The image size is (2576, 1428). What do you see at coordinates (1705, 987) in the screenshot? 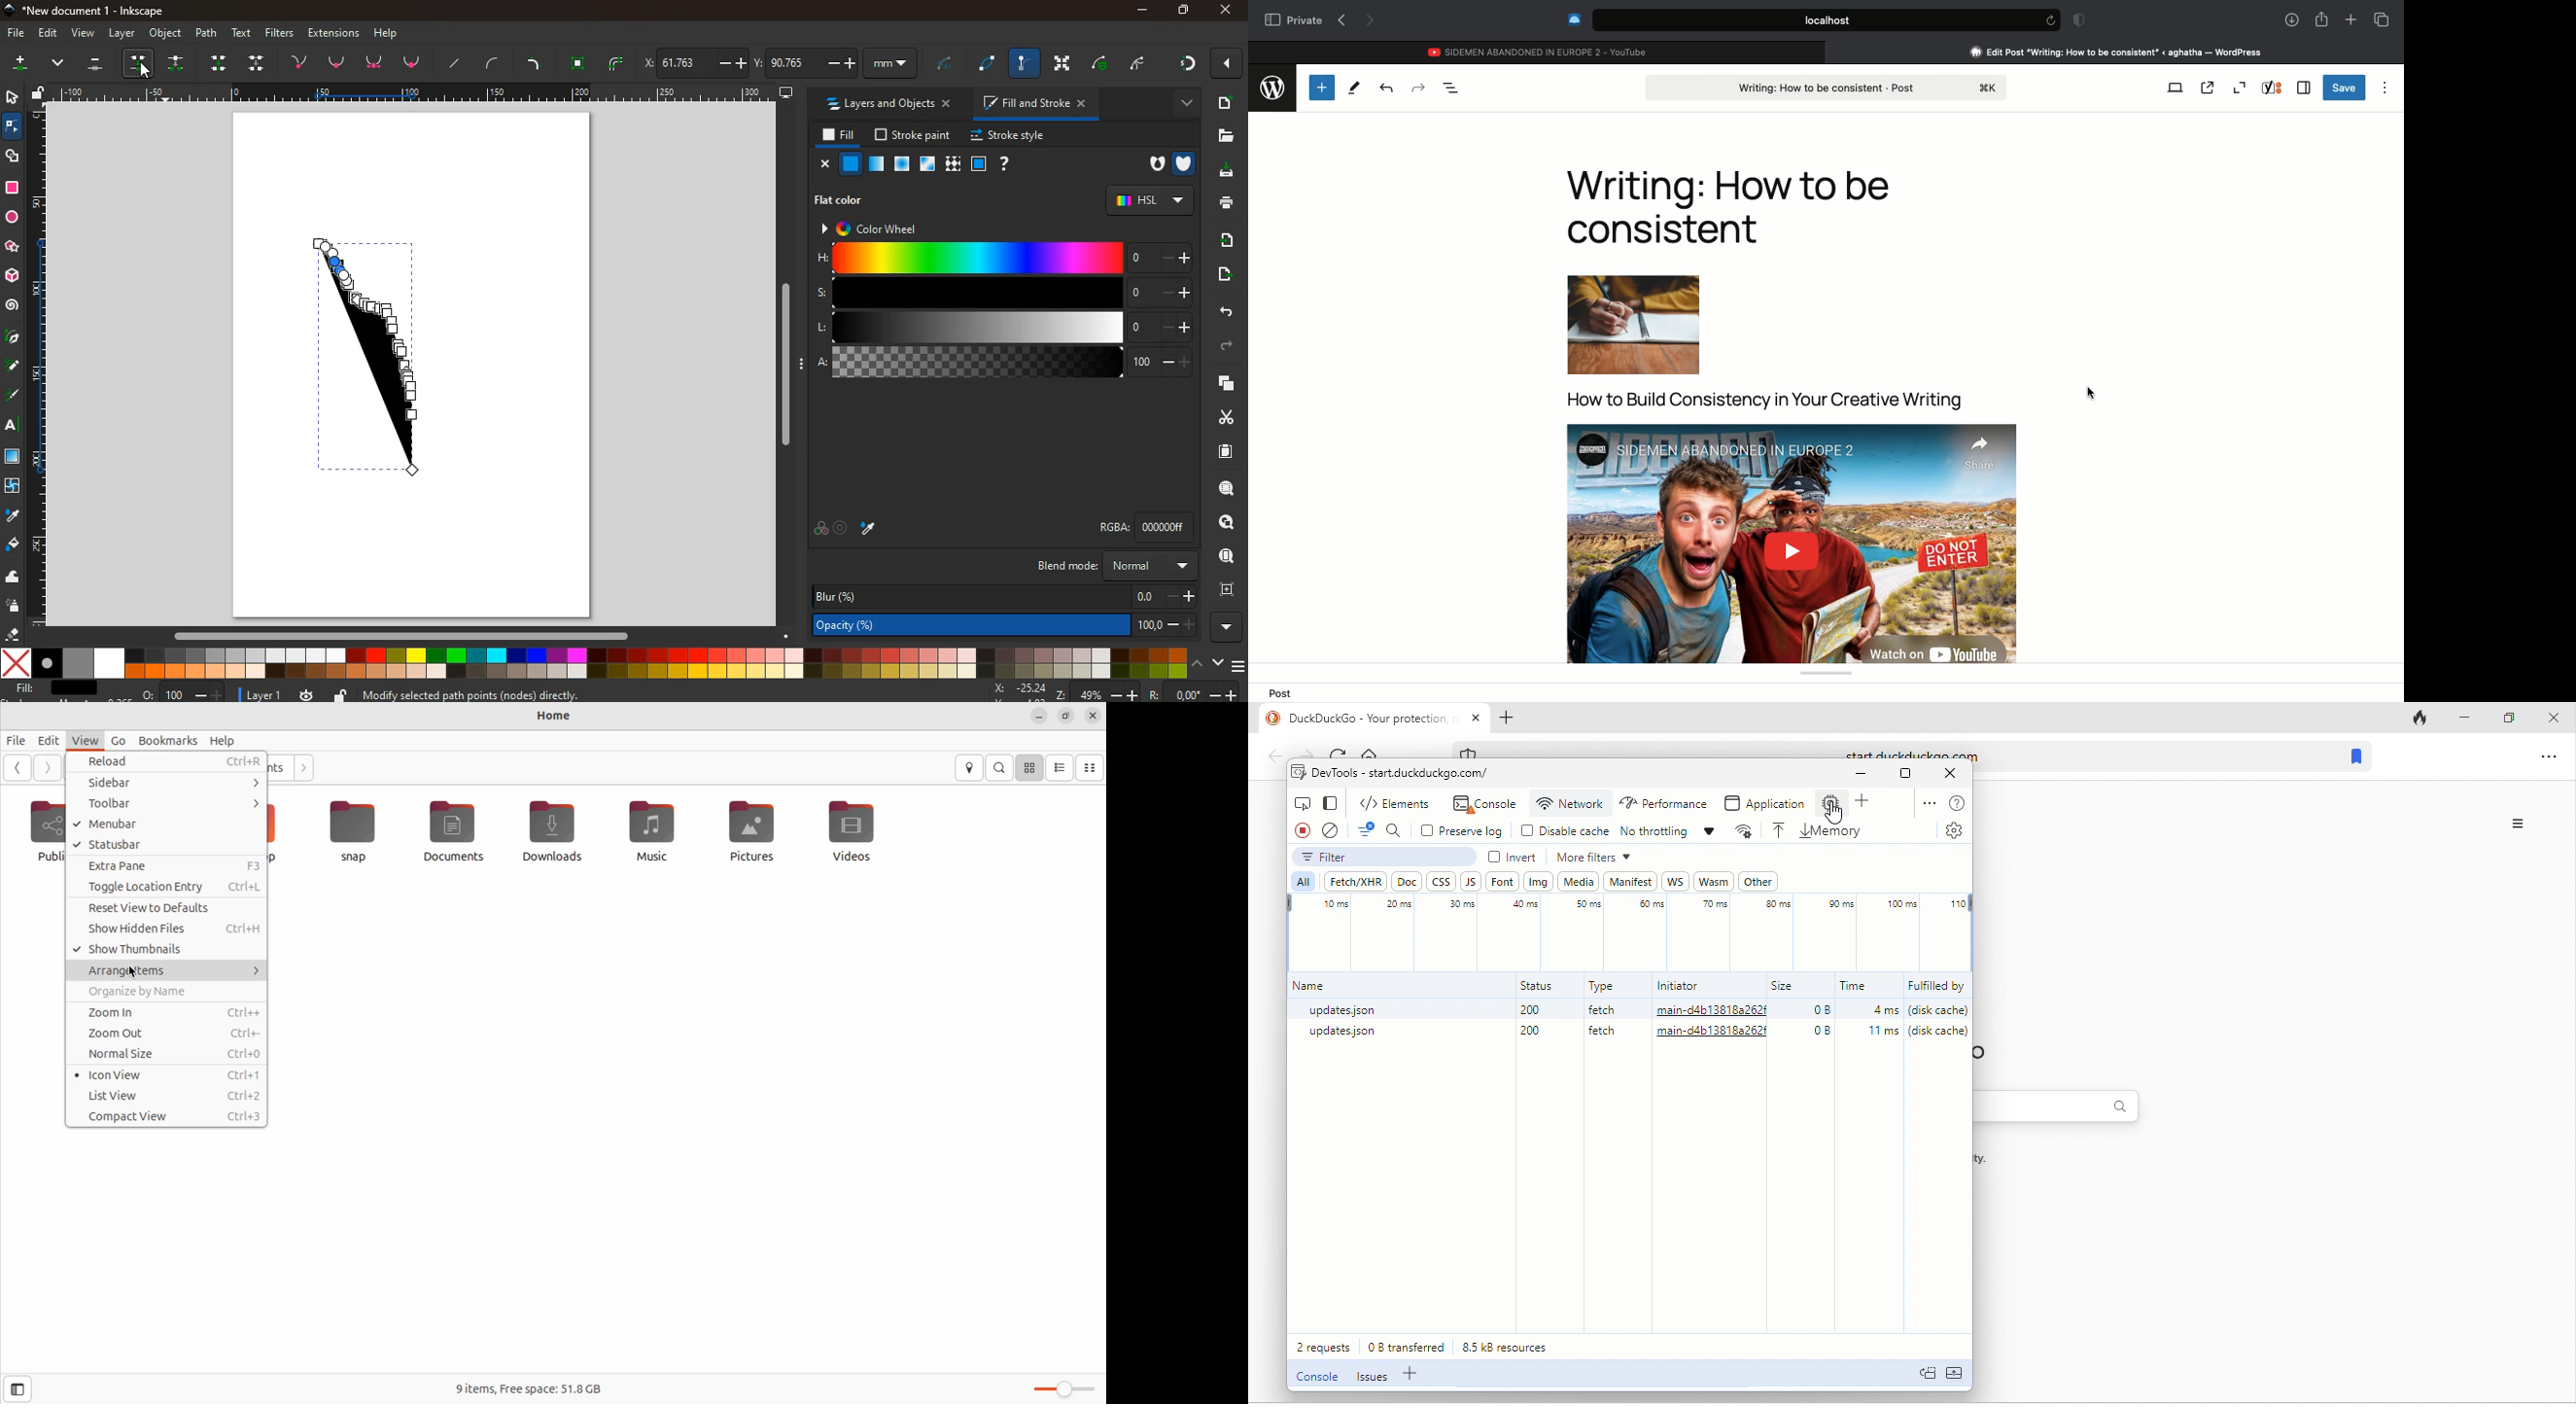
I see `initiator` at bounding box center [1705, 987].